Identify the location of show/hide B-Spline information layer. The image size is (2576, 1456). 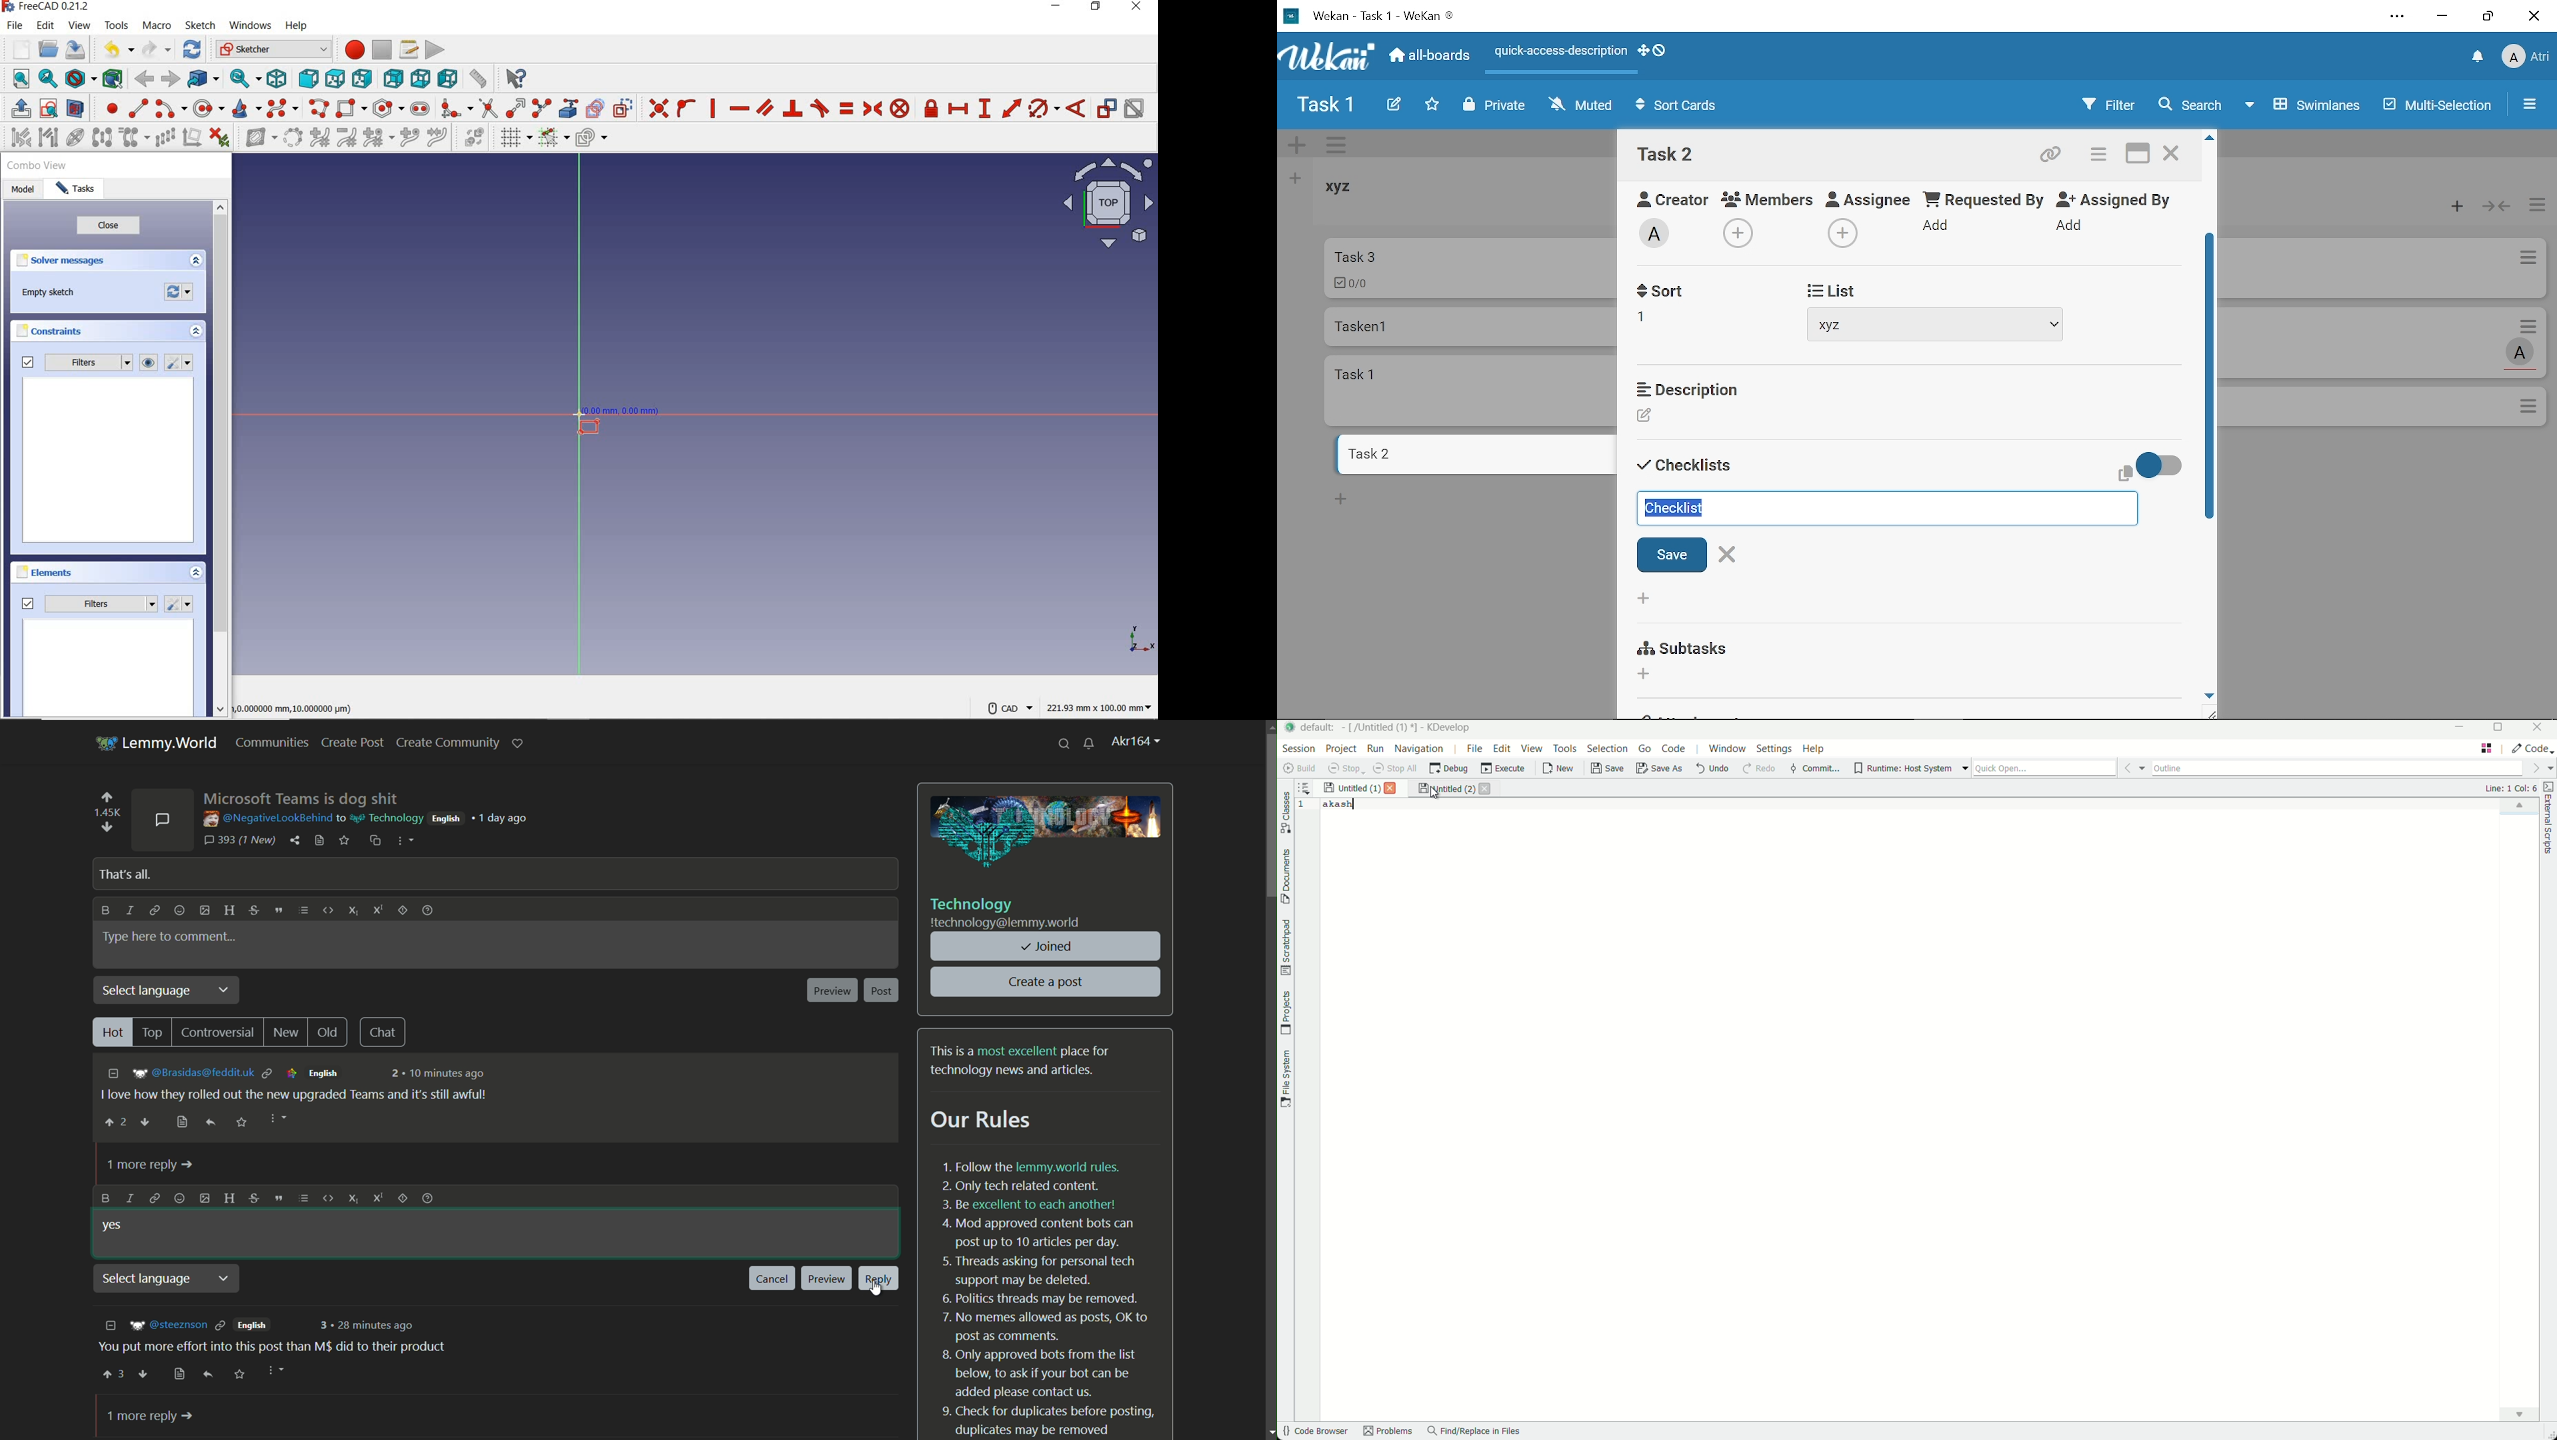
(257, 139).